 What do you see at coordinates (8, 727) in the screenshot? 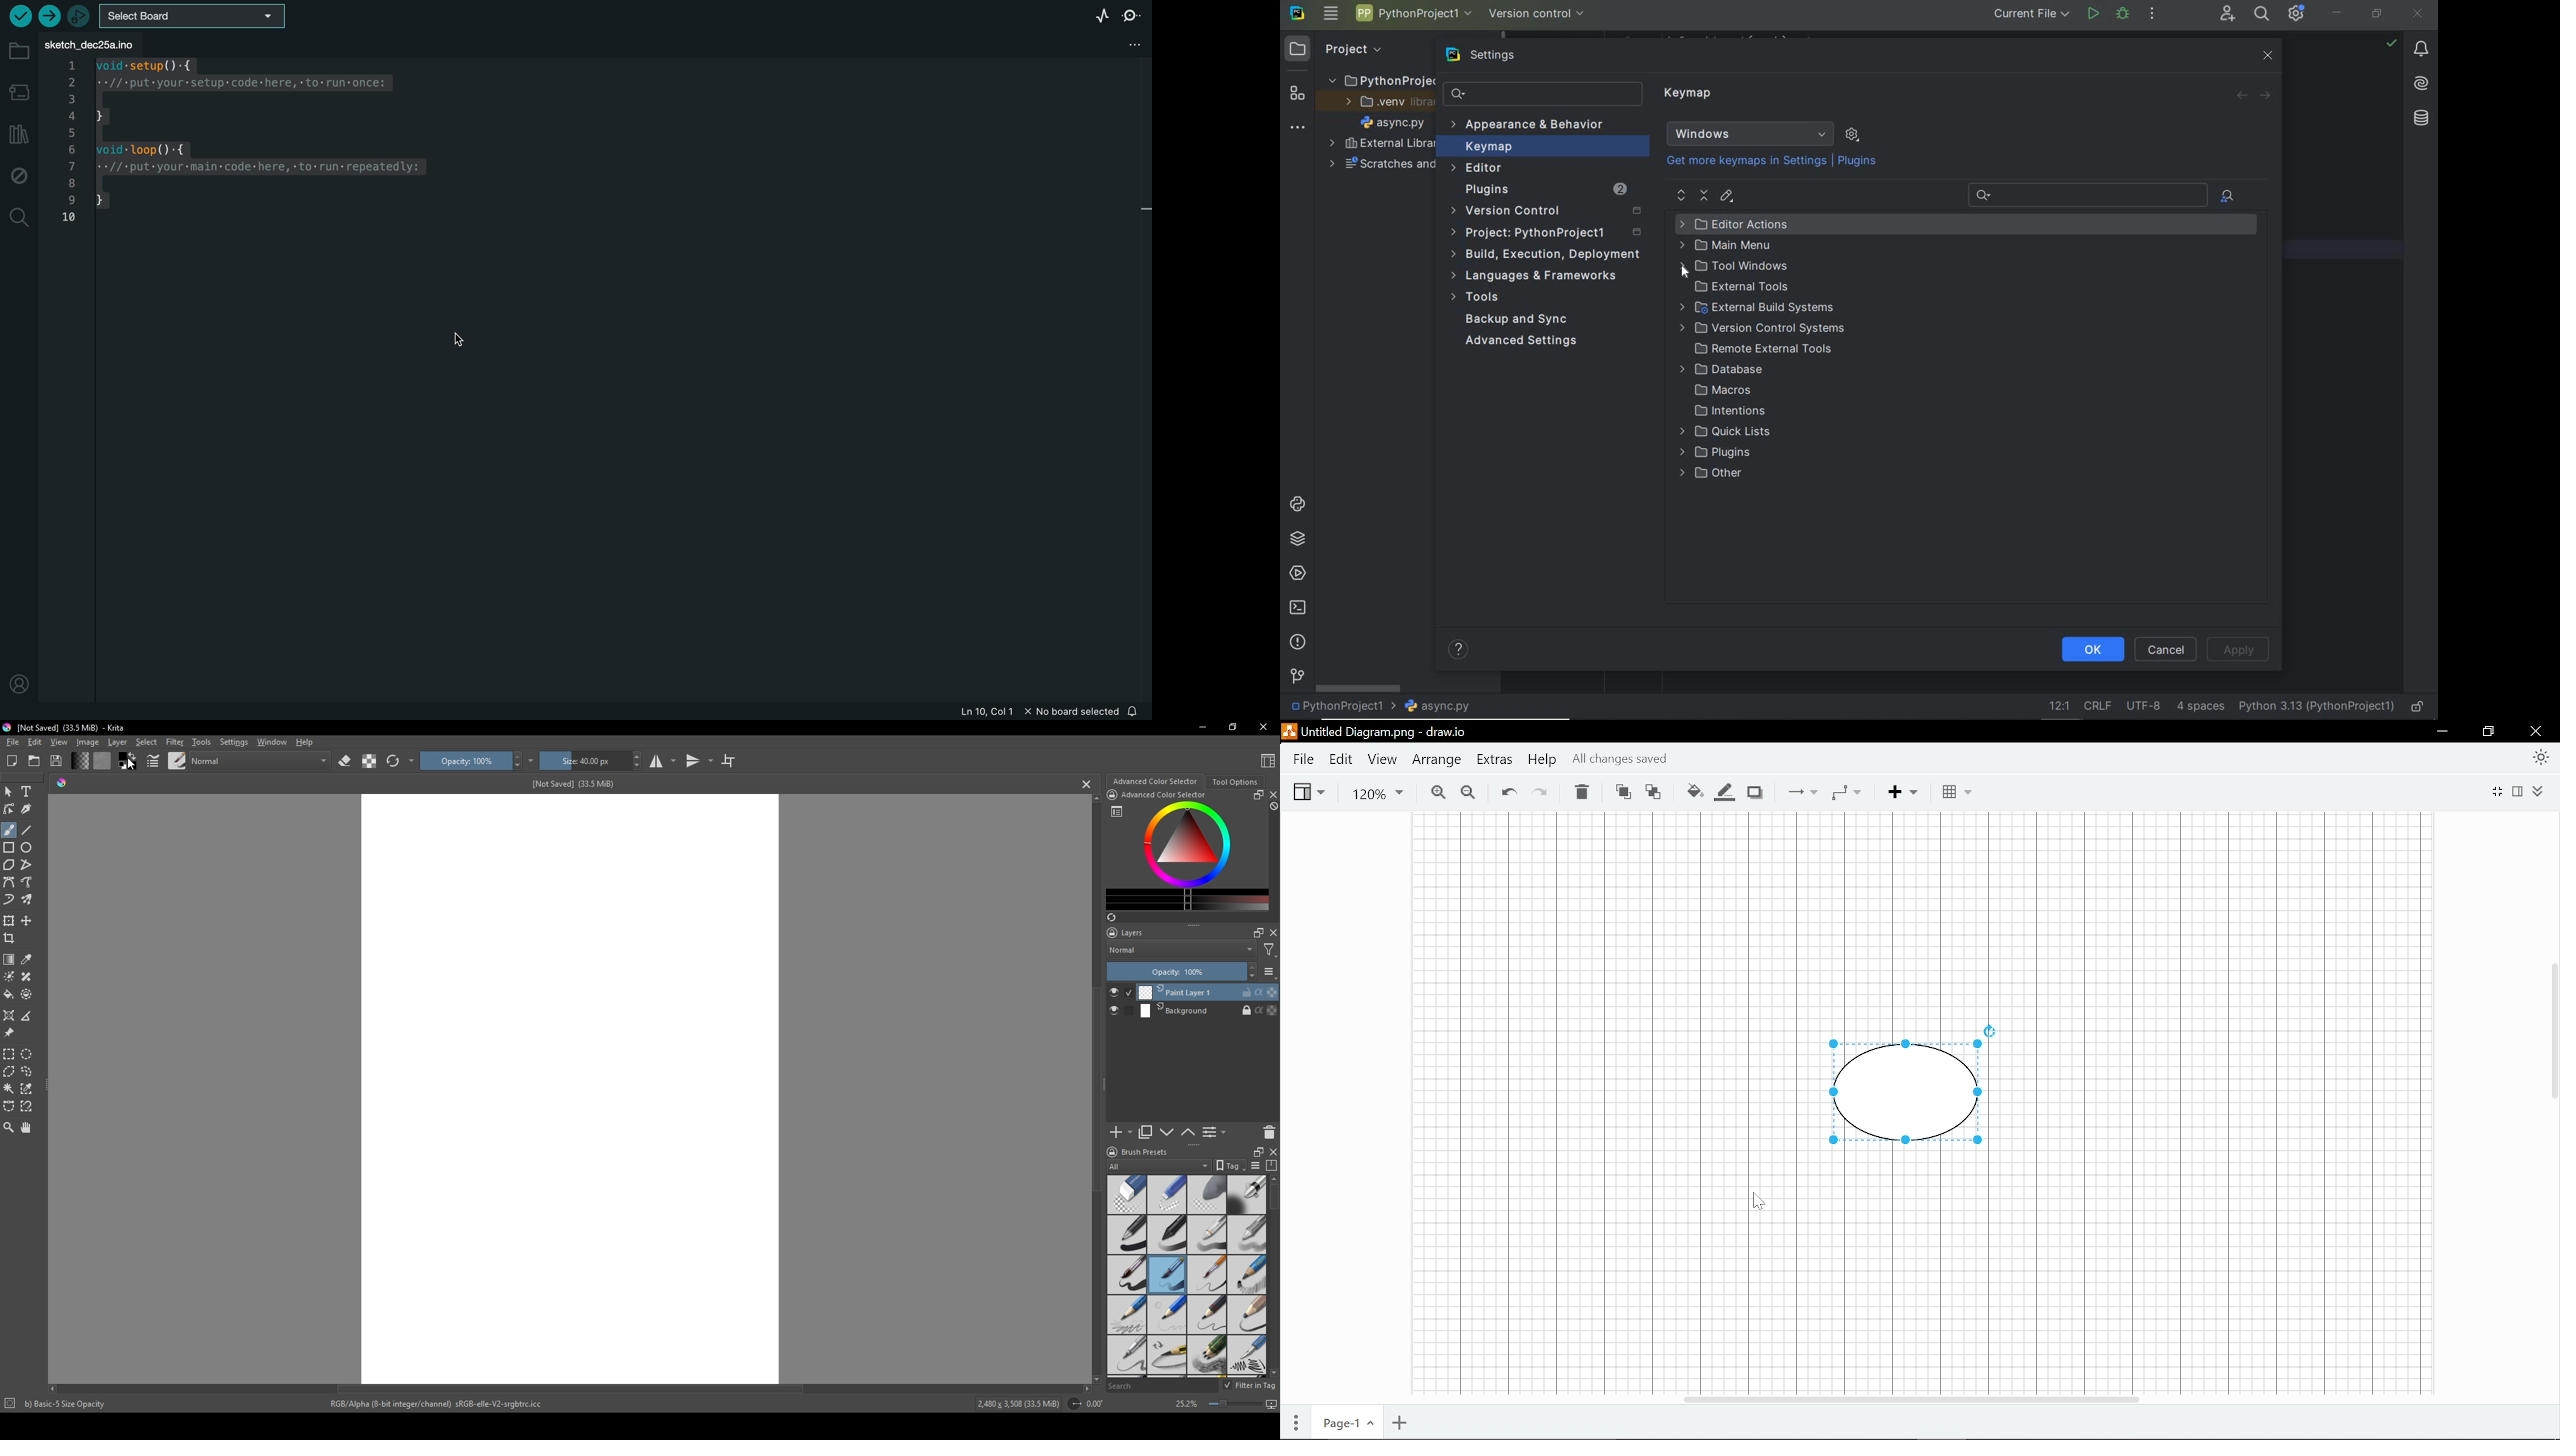
I see `logo` at bounding box center [8, 727].